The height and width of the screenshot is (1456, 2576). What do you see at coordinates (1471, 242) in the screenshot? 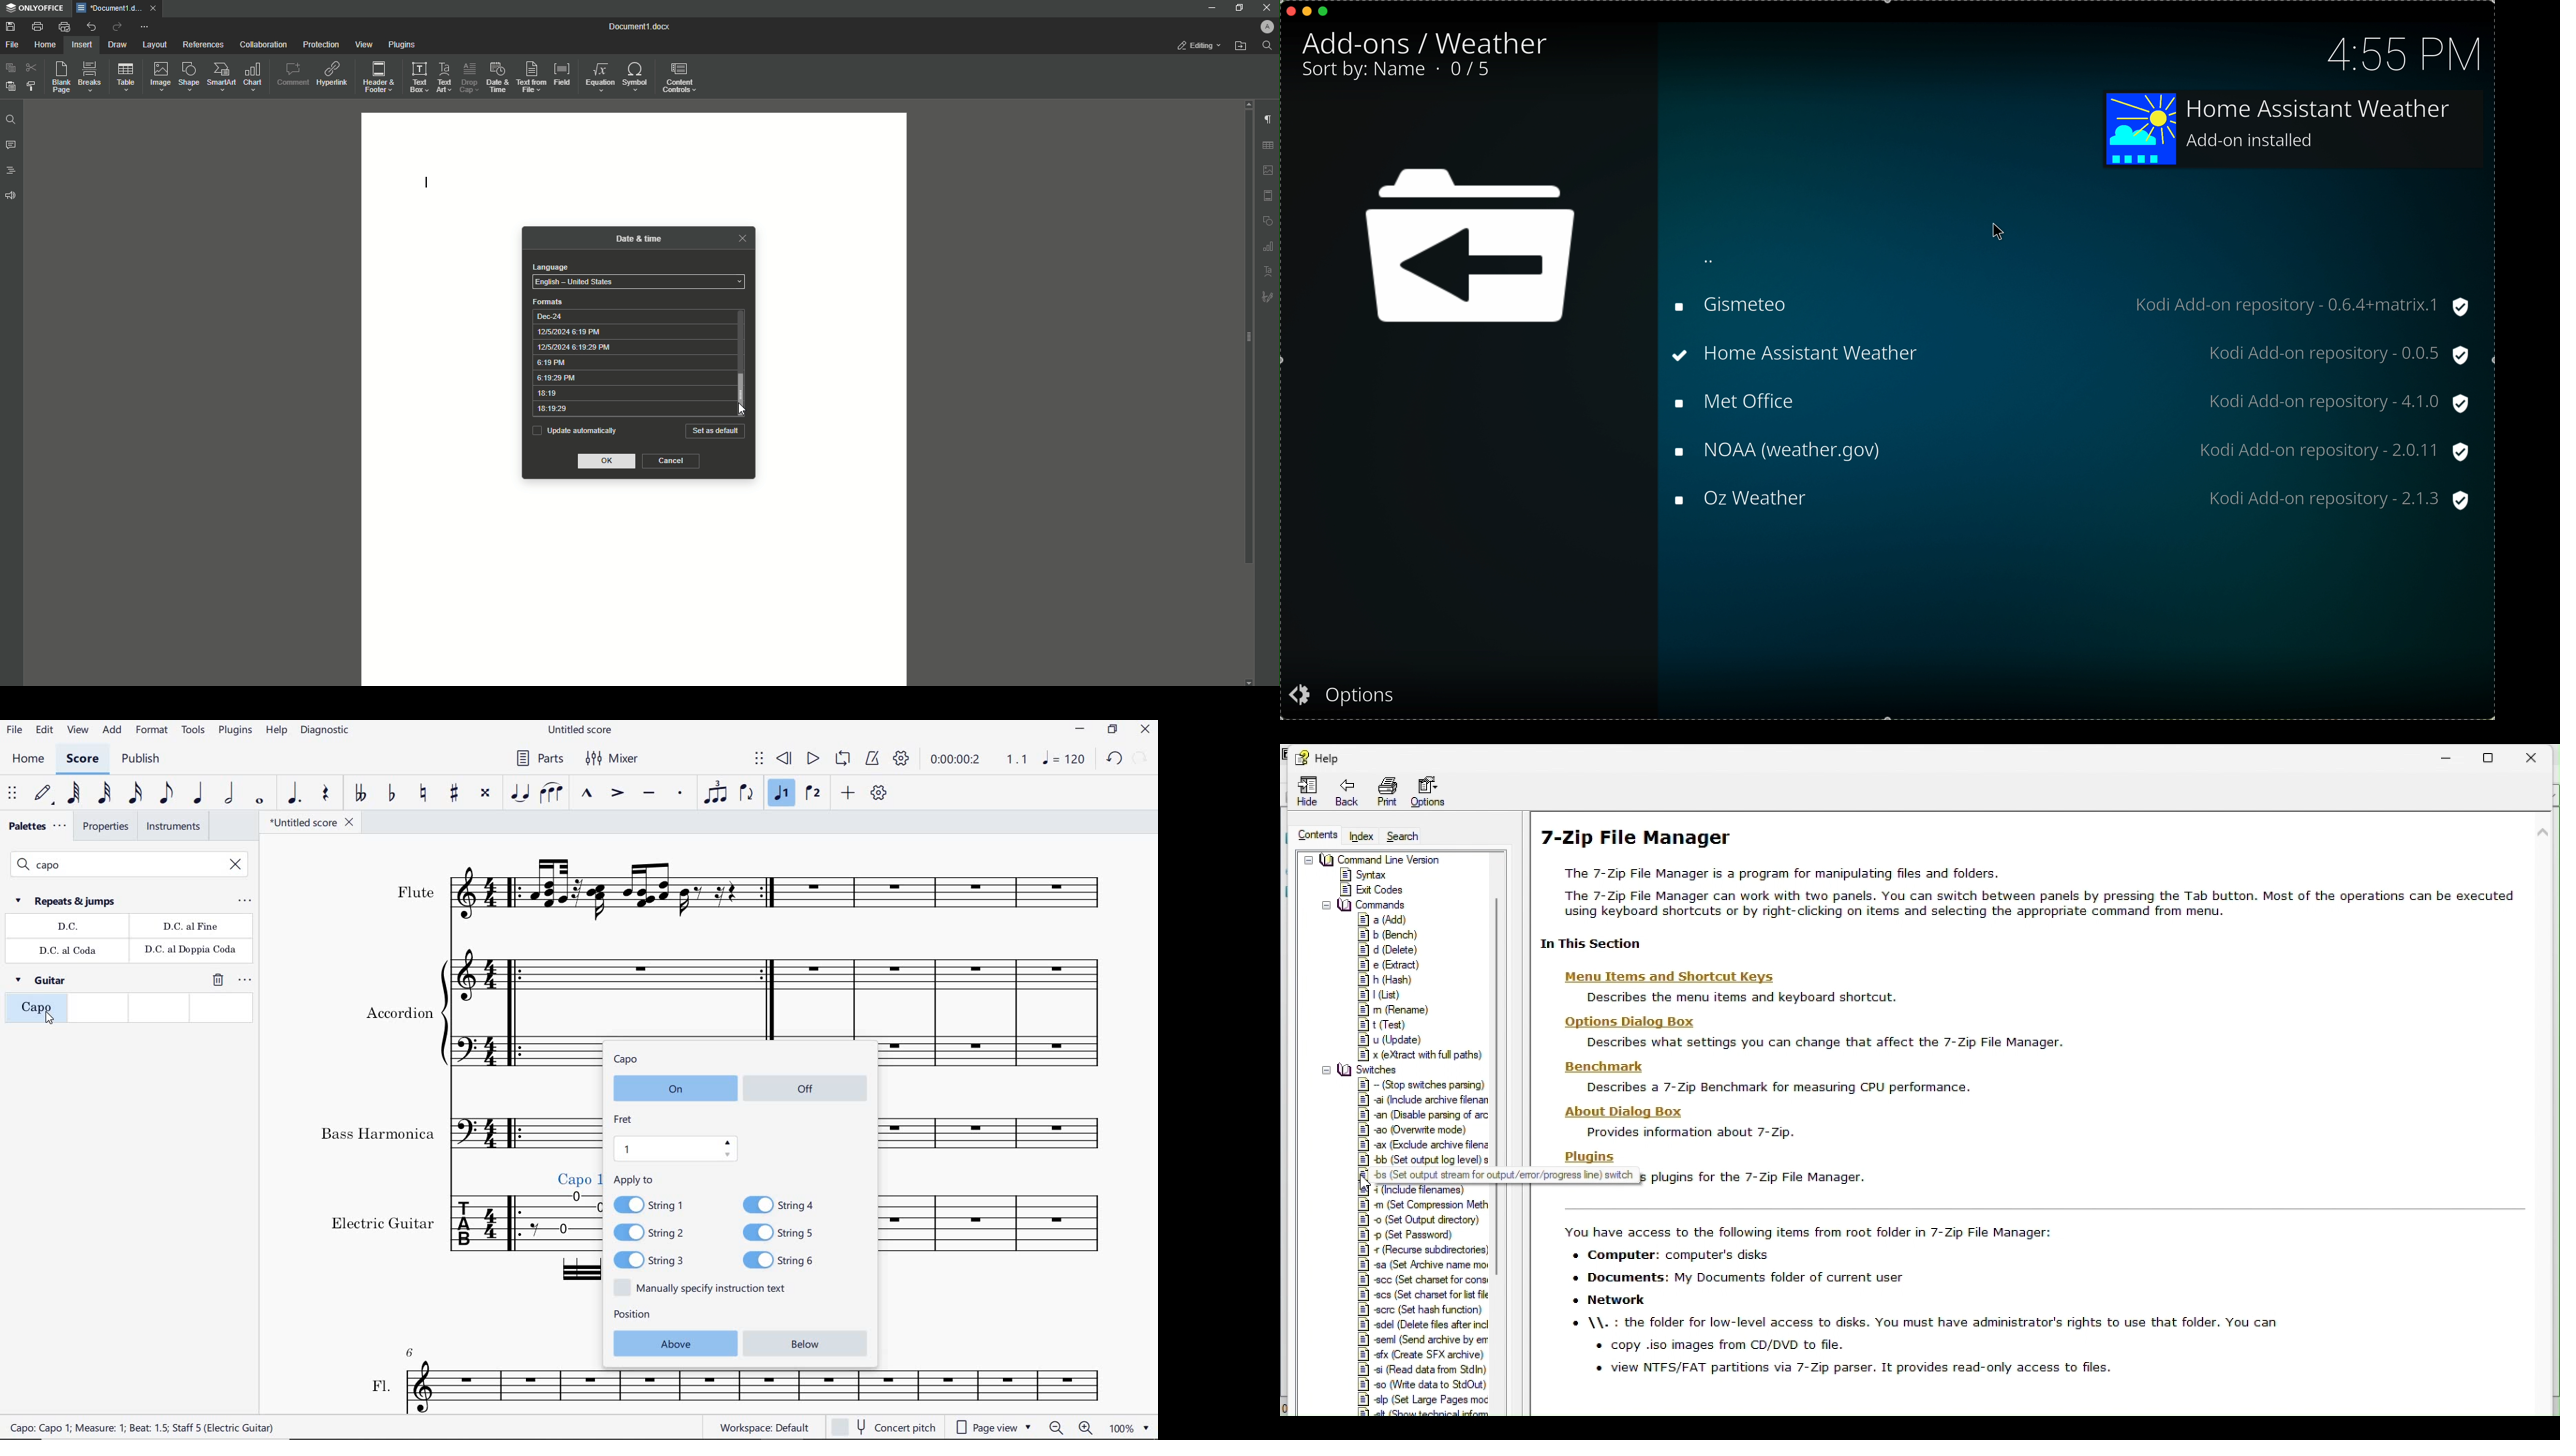
I see `icon back` at bounding box center [1471, 242].